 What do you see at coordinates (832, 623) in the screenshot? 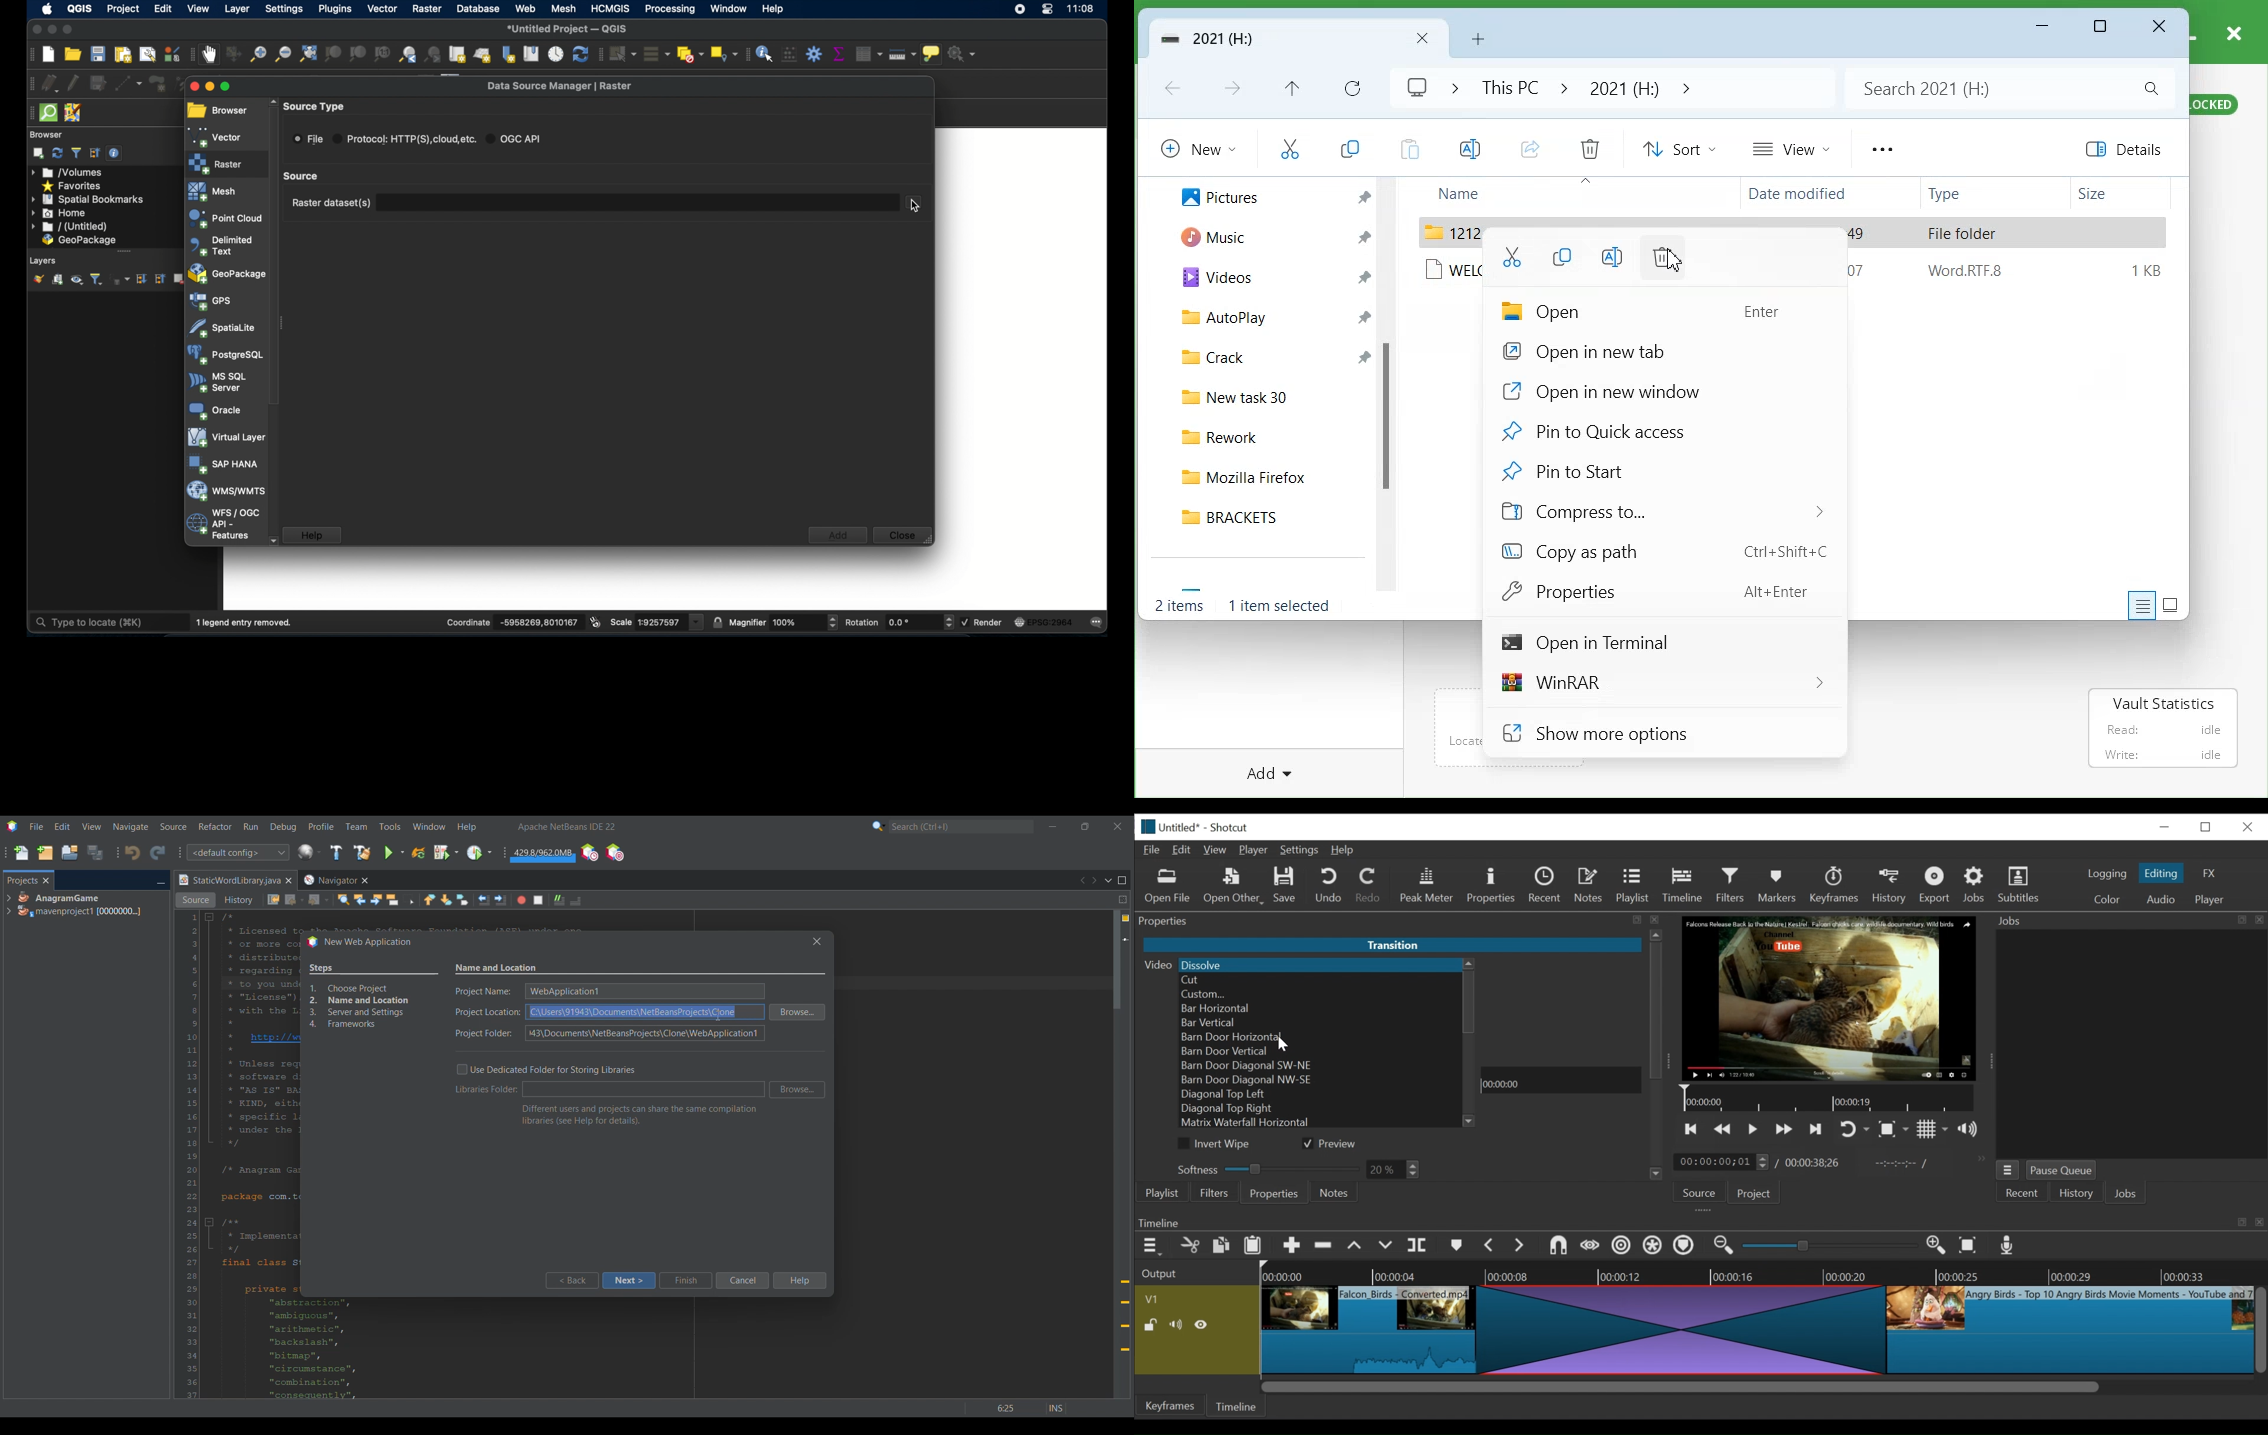
I see `Increase or decrease` at bounding box center [832, 623].